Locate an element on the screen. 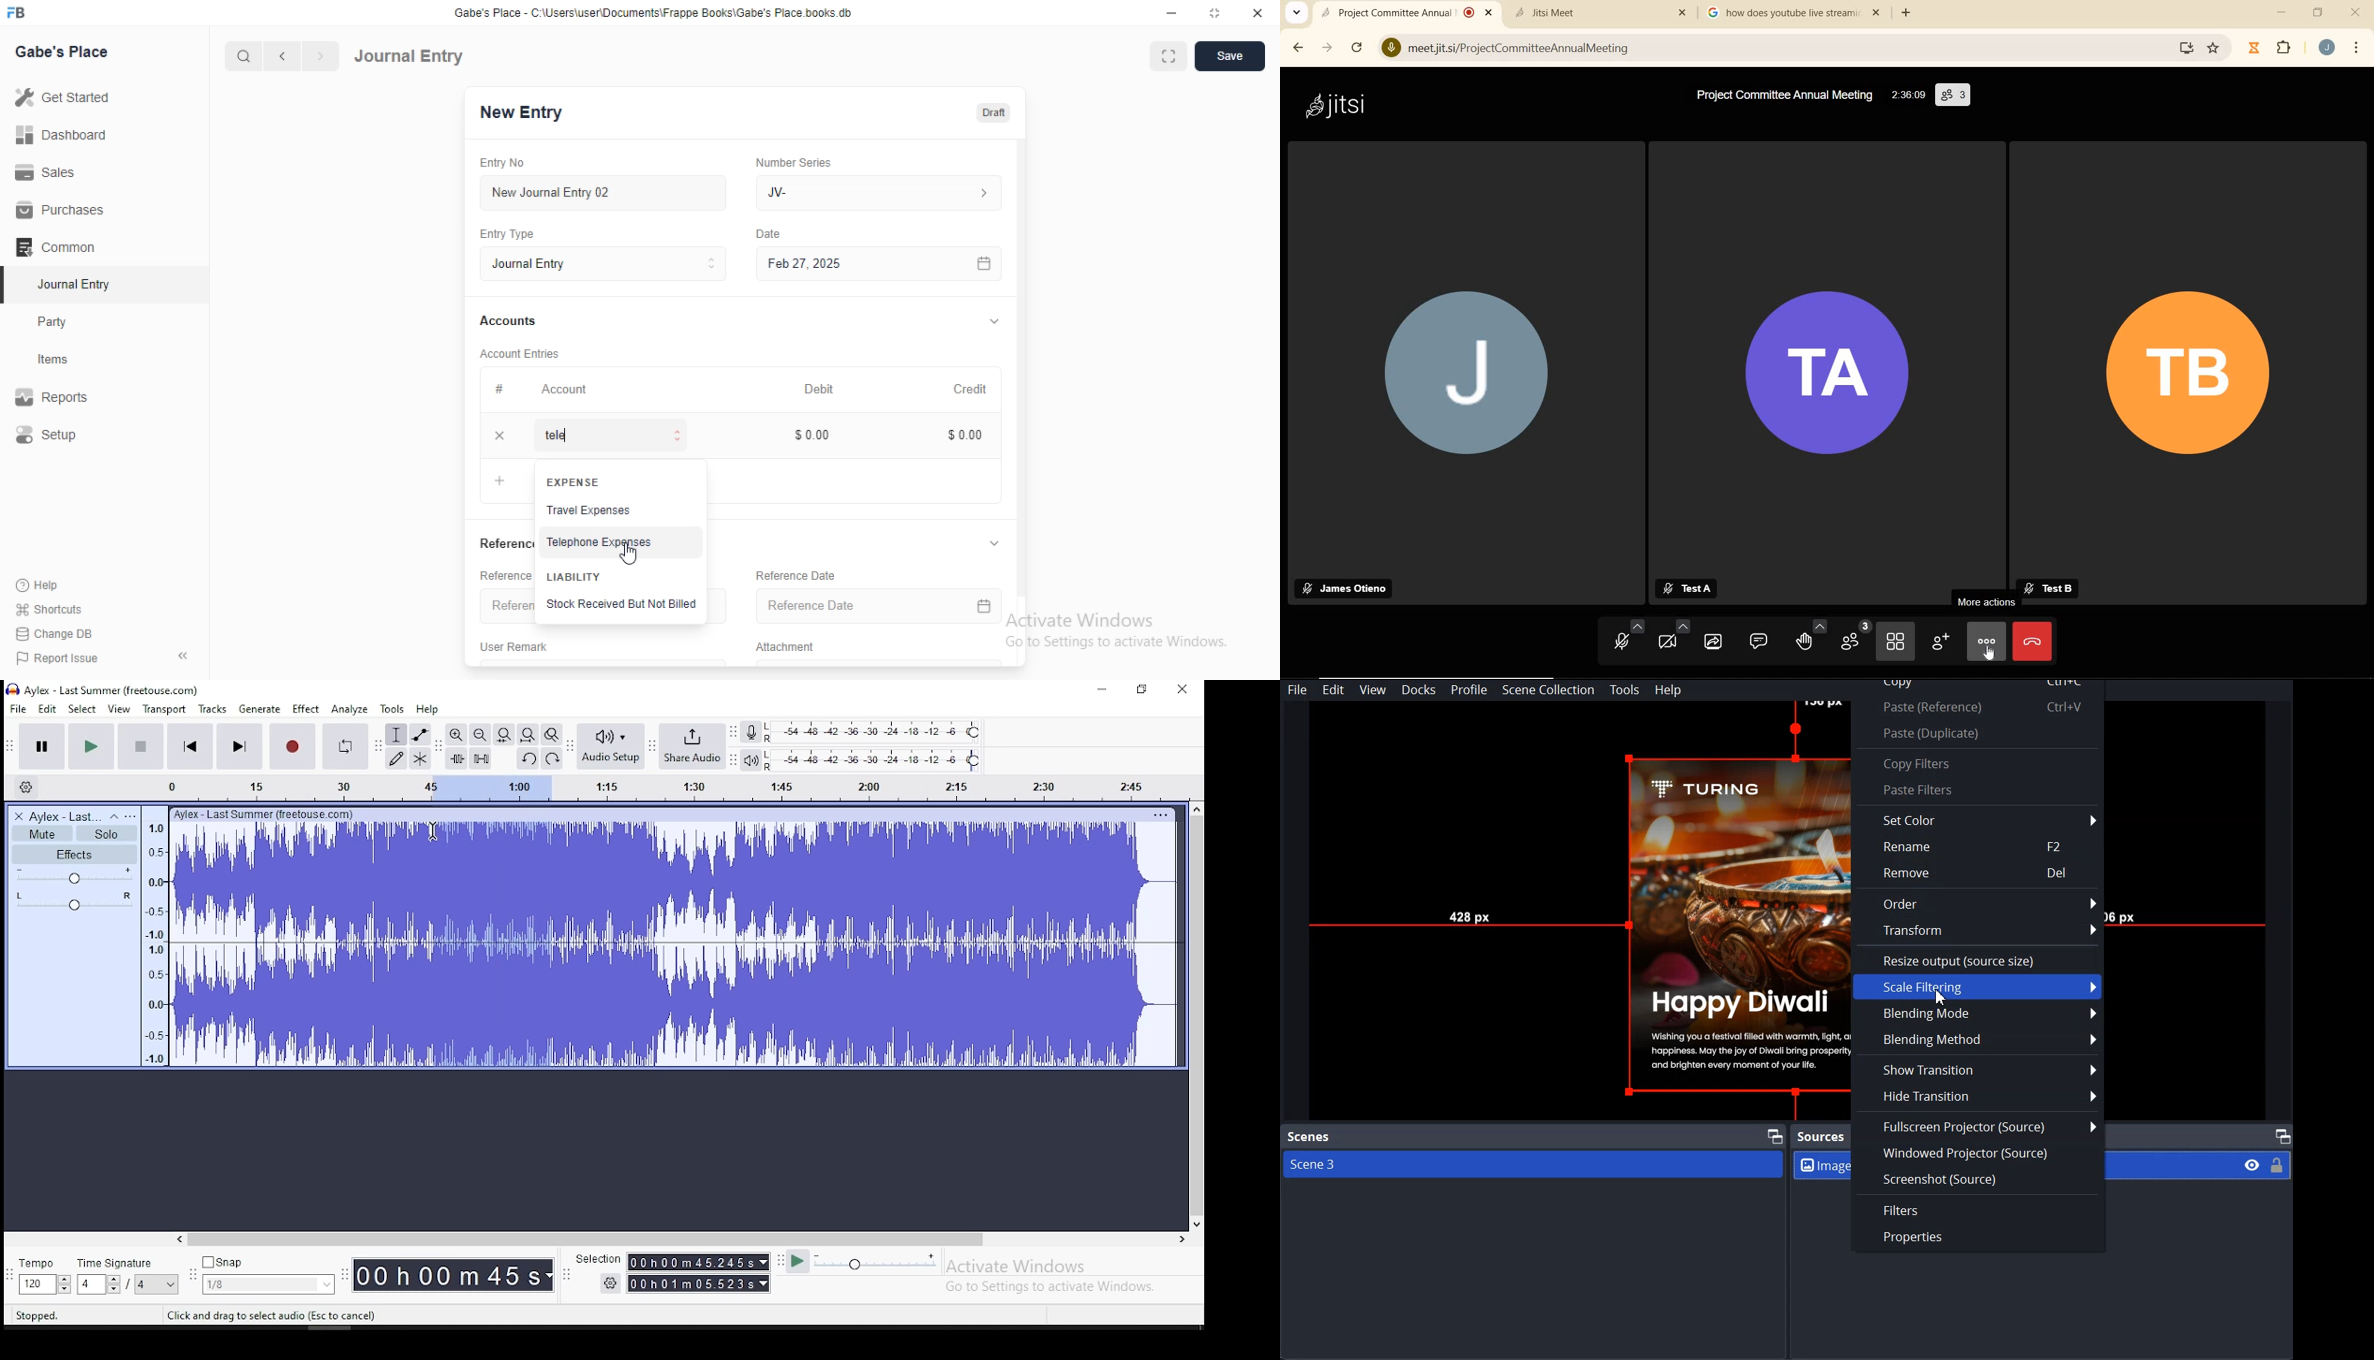 Image resolution: width=2380 pixels, height=1372 pixels. Journal Entry is located at coordinates (603, 264).